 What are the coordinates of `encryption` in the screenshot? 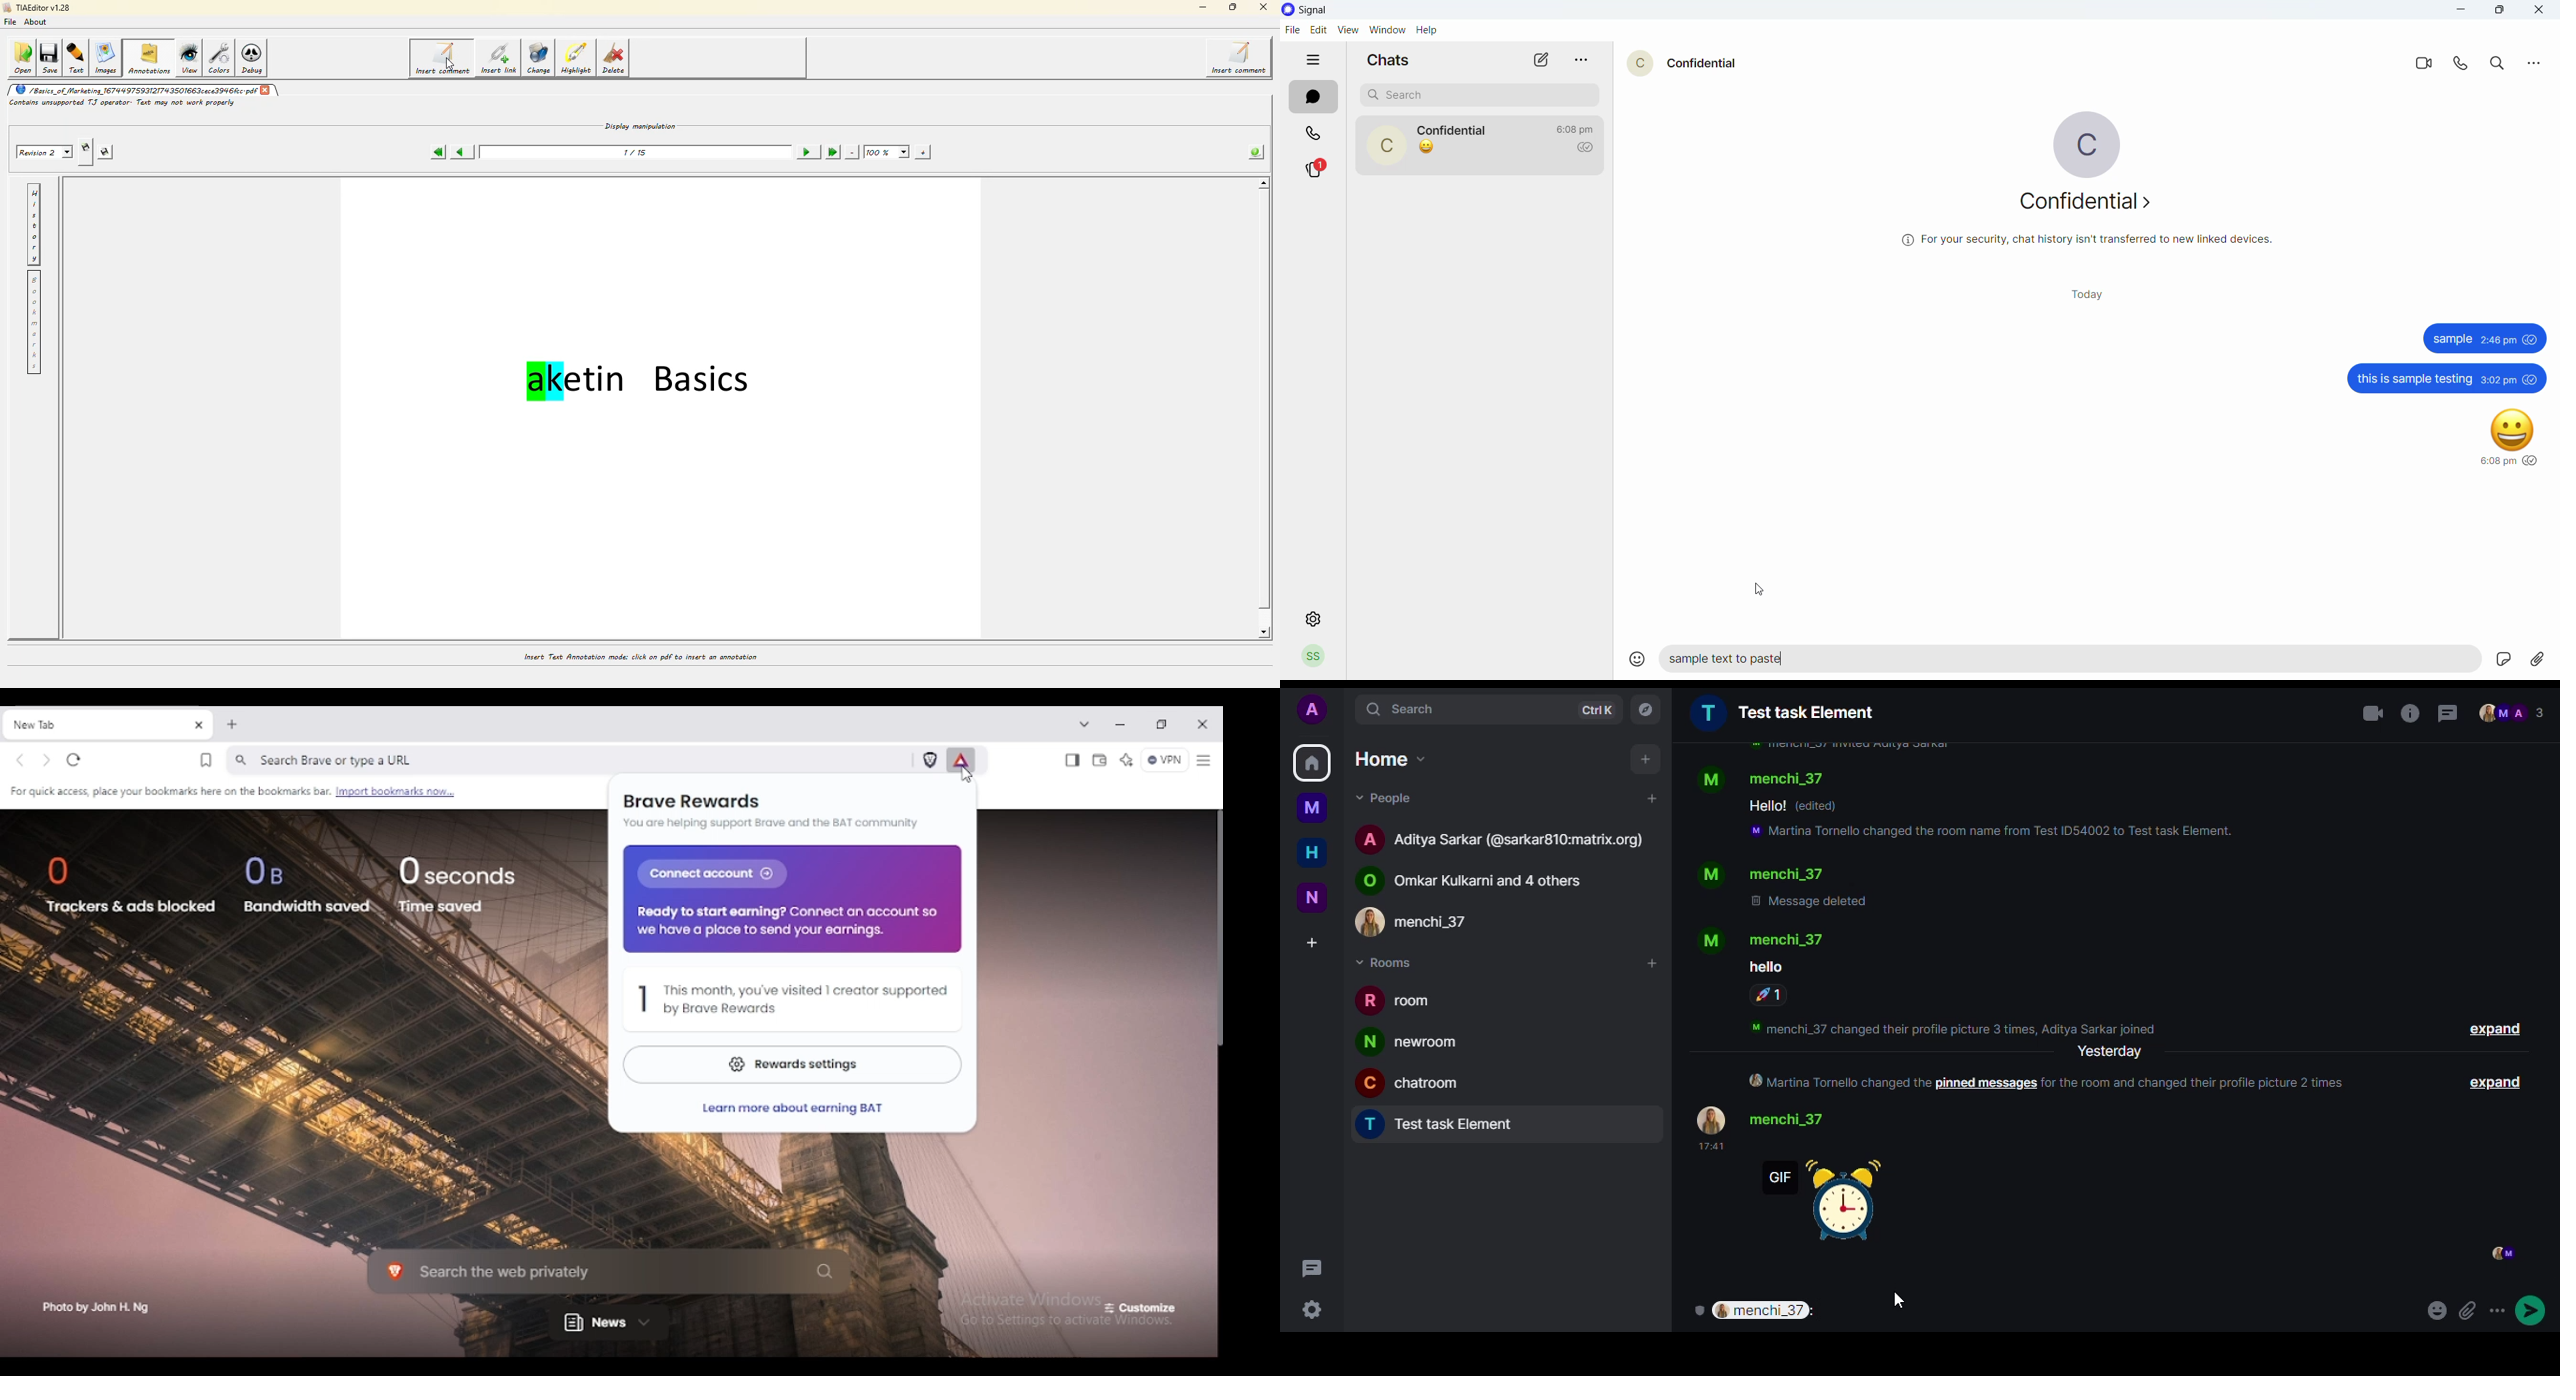 It's located at (1696, 1309).